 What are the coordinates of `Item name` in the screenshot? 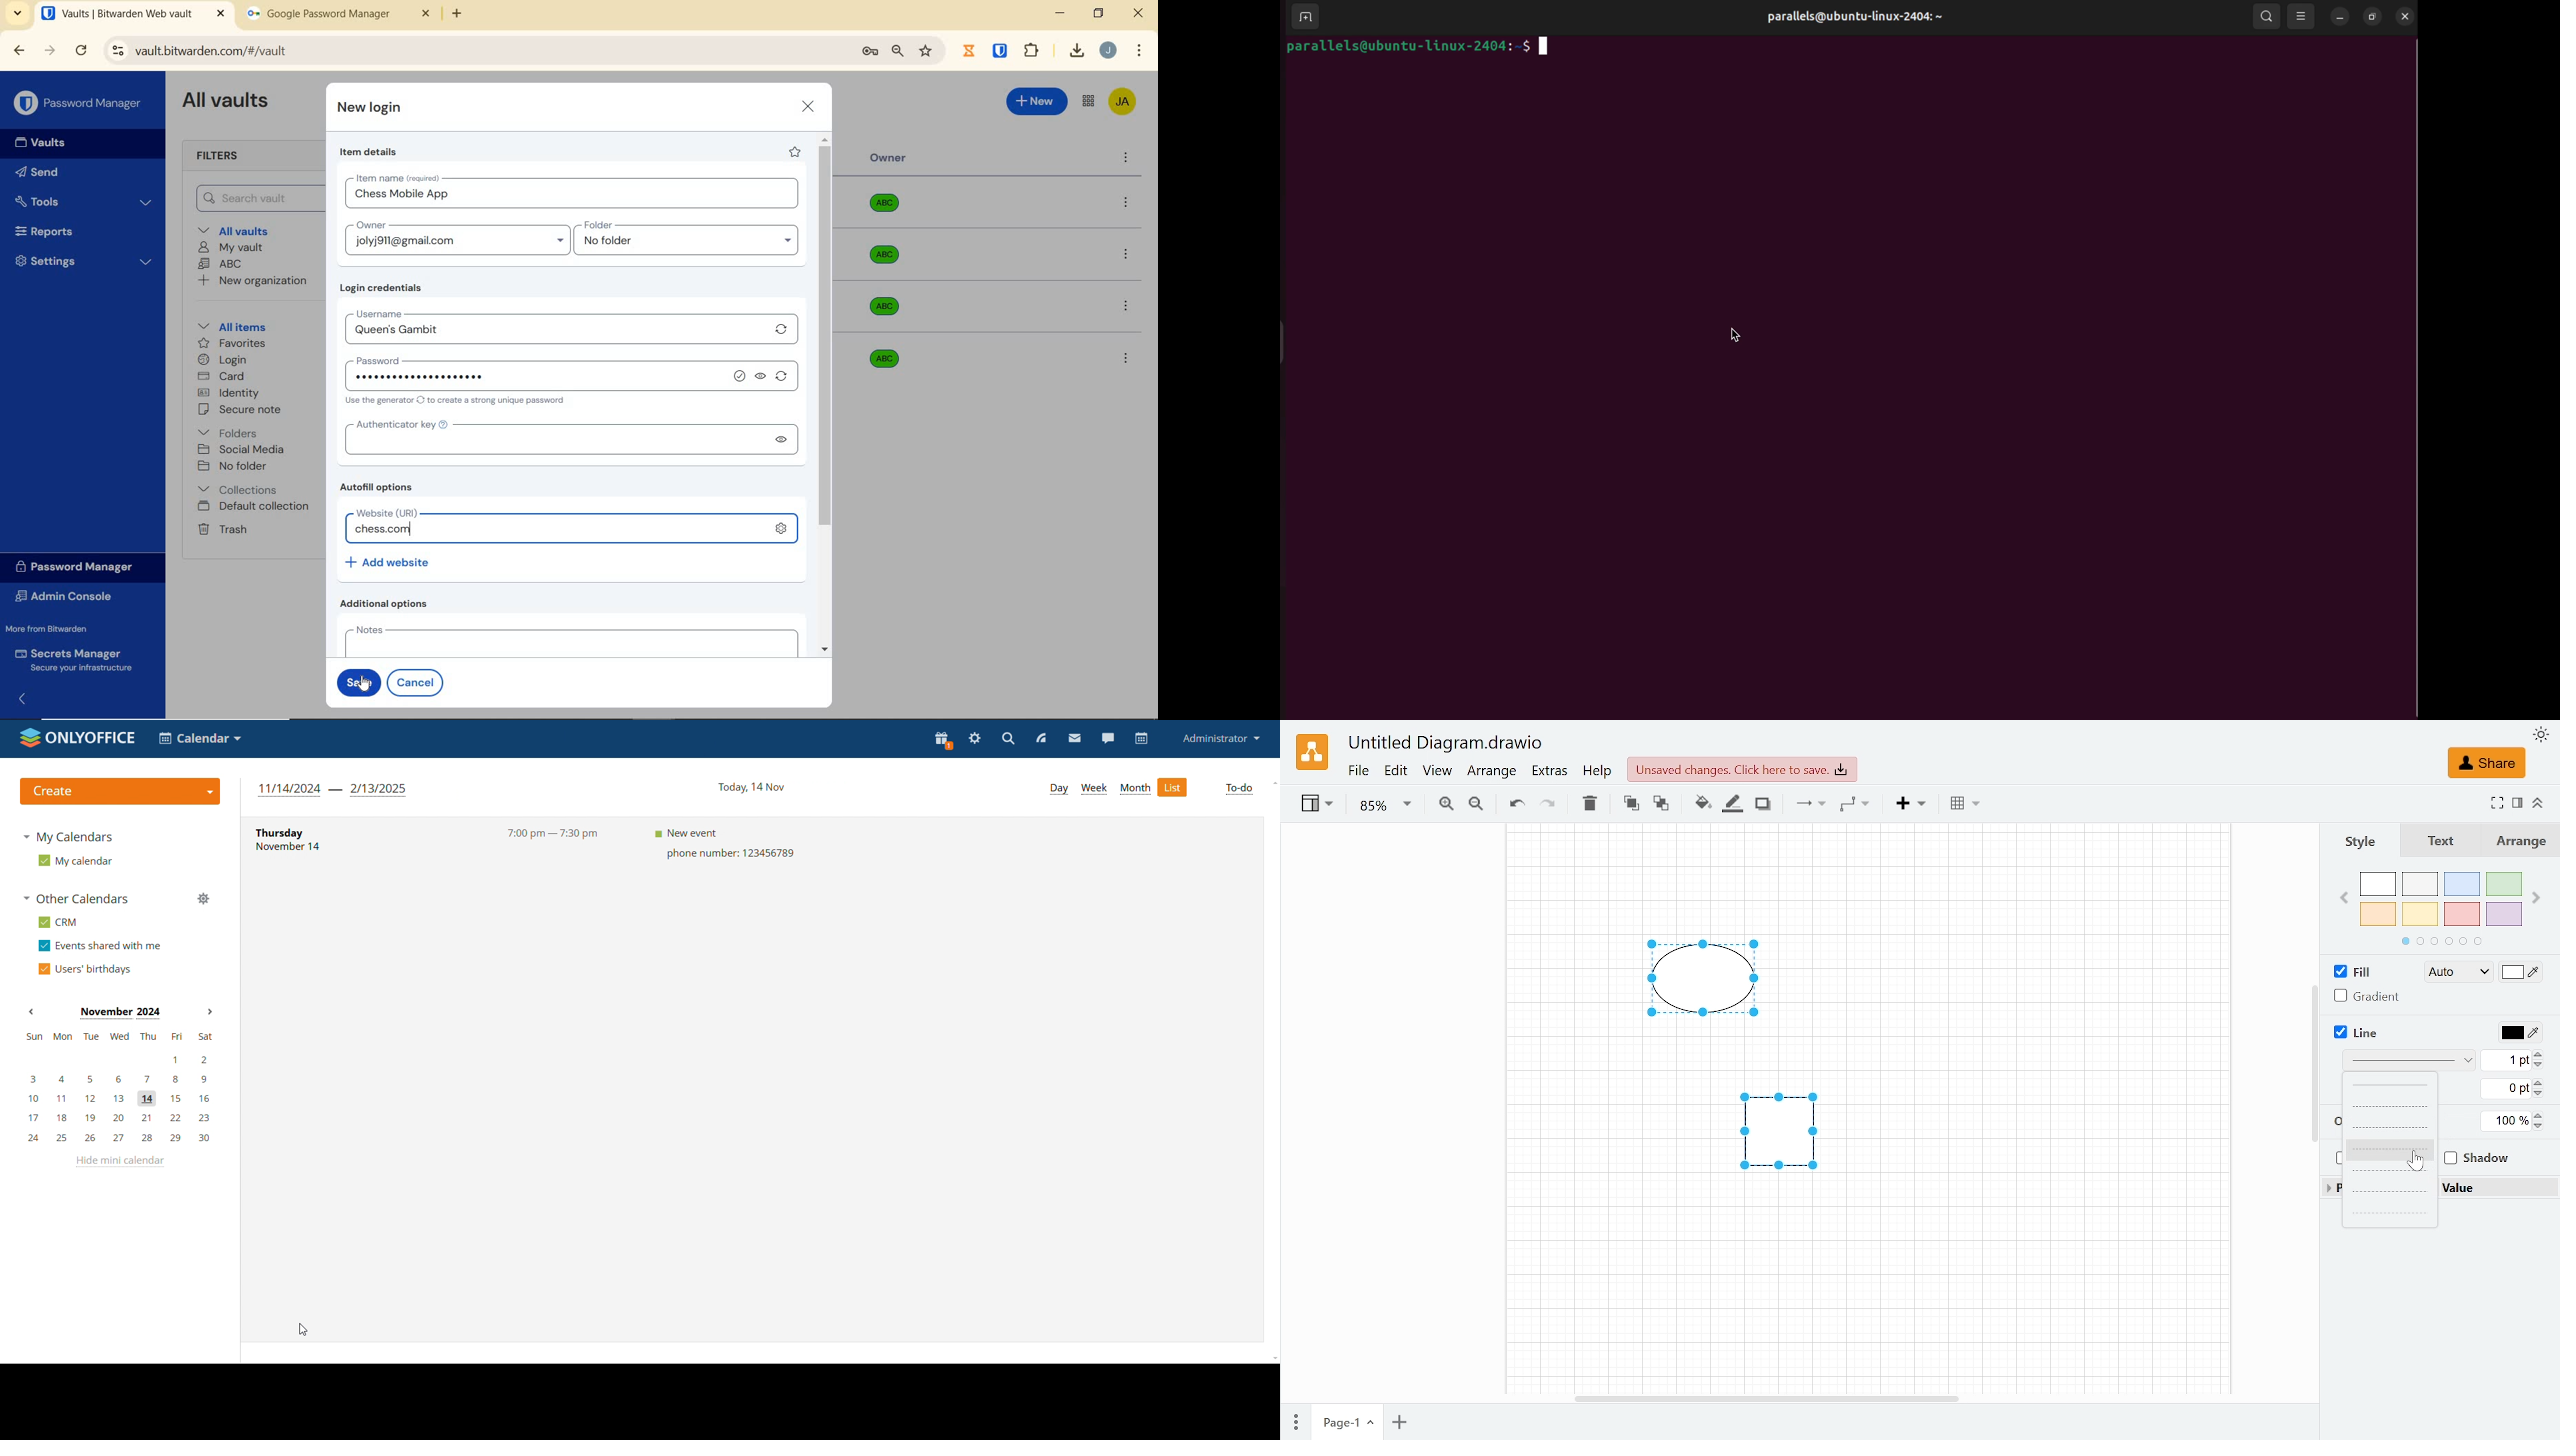 It's located at (399, 178).